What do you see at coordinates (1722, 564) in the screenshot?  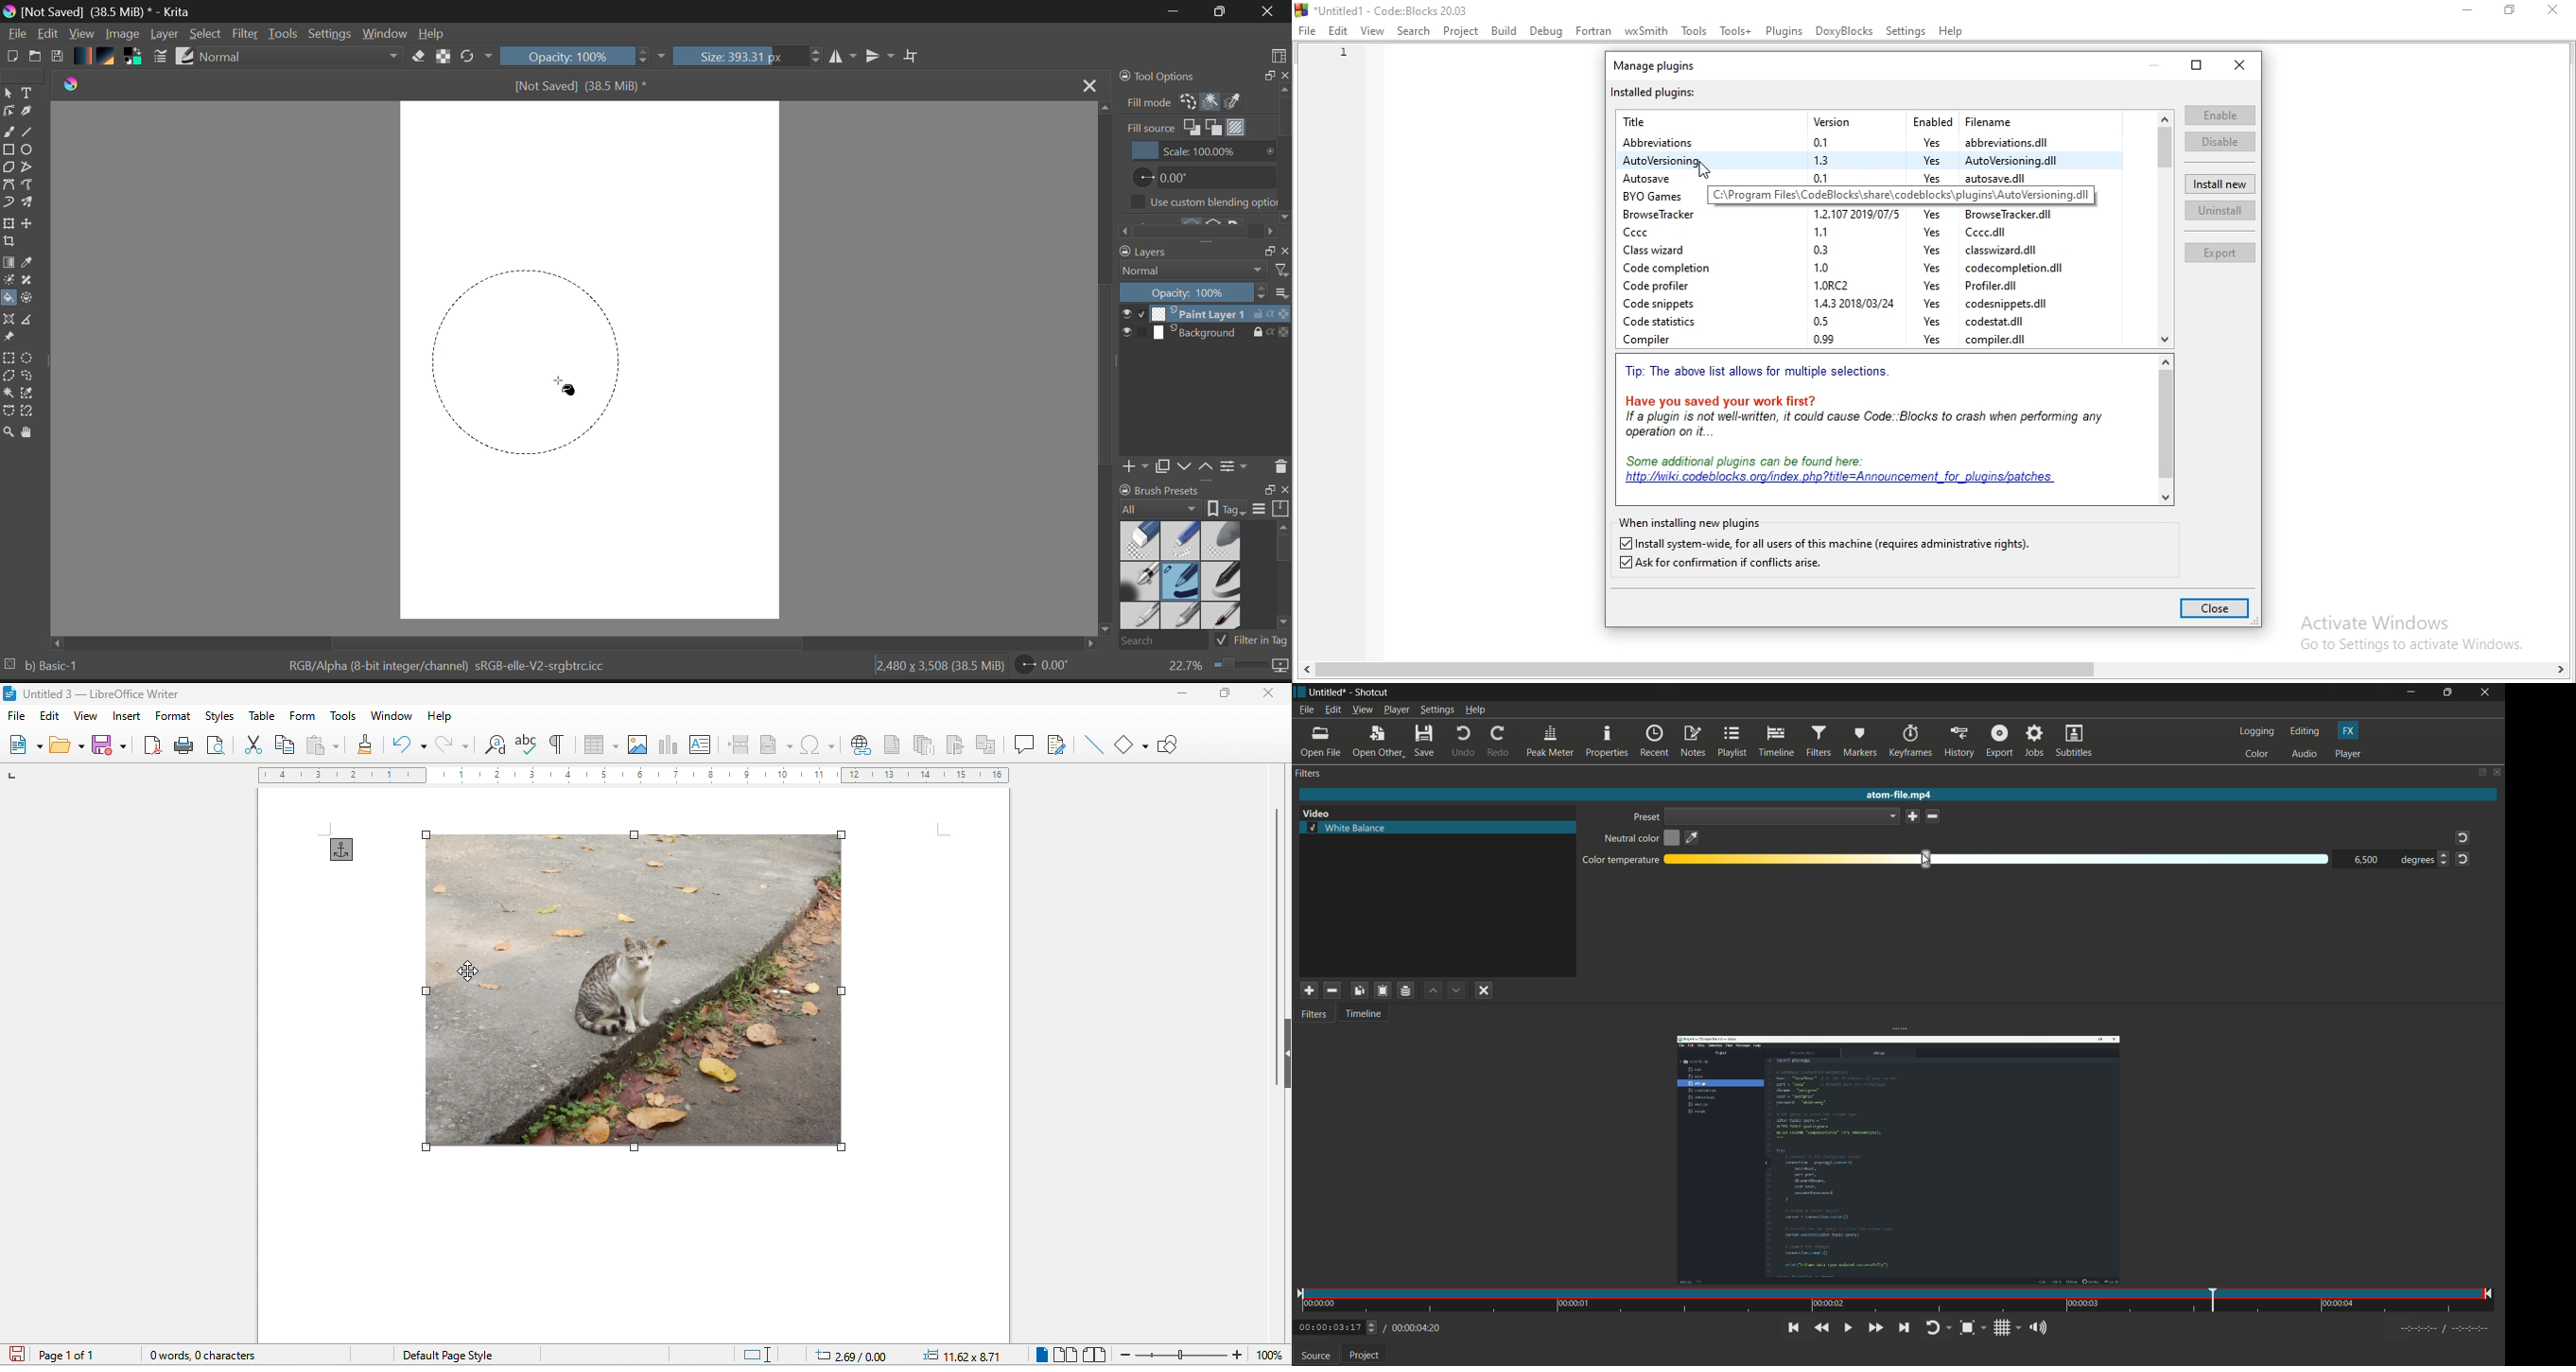 I see `ask for confirmation if conflicts arise` at bounding box center [1722, 564].